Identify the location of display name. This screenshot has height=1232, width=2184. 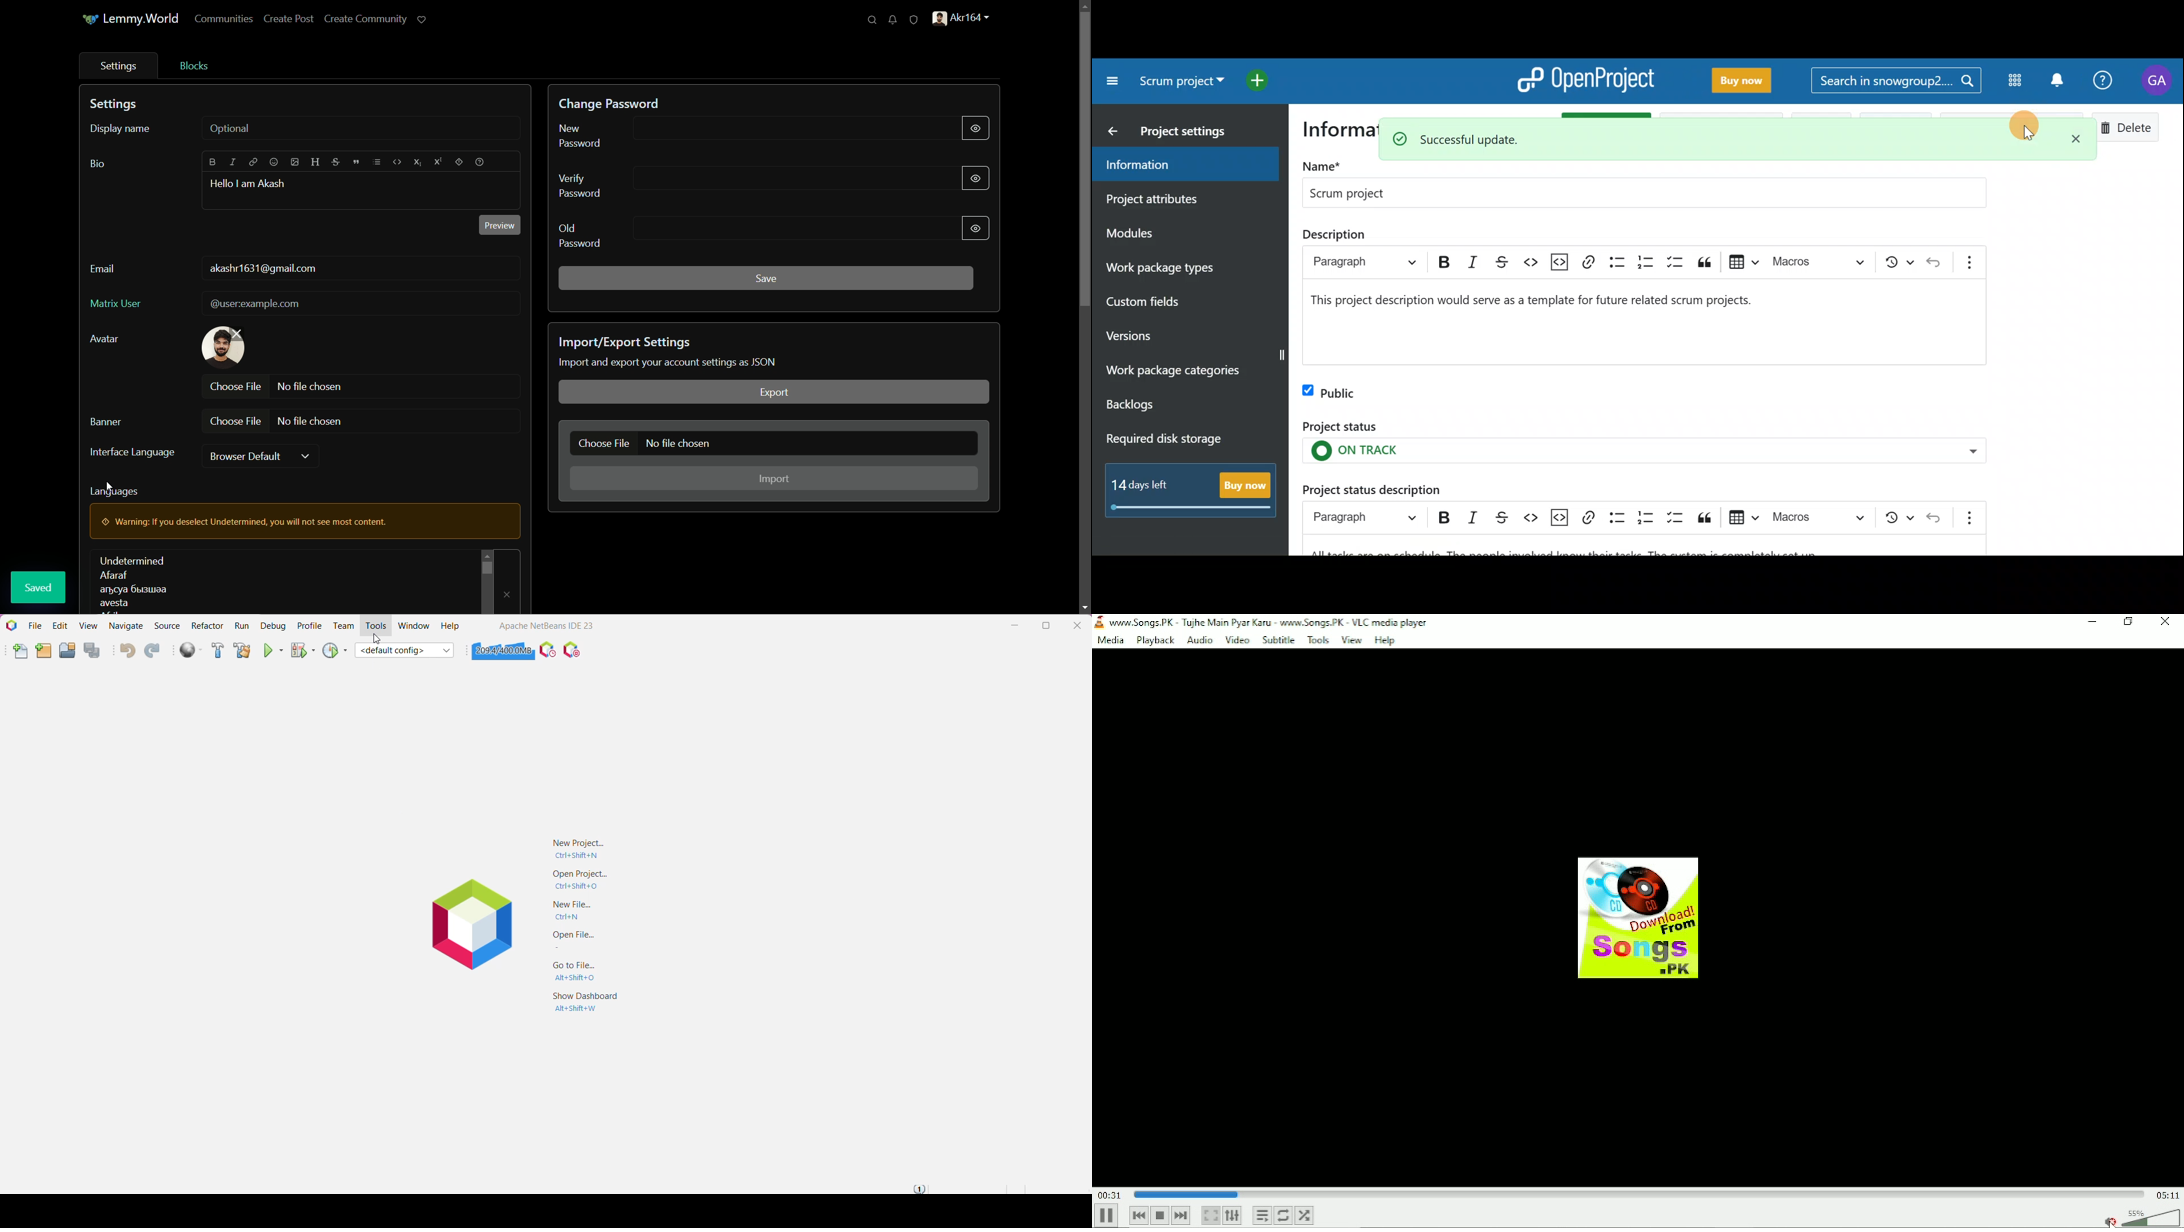
(121, 130).